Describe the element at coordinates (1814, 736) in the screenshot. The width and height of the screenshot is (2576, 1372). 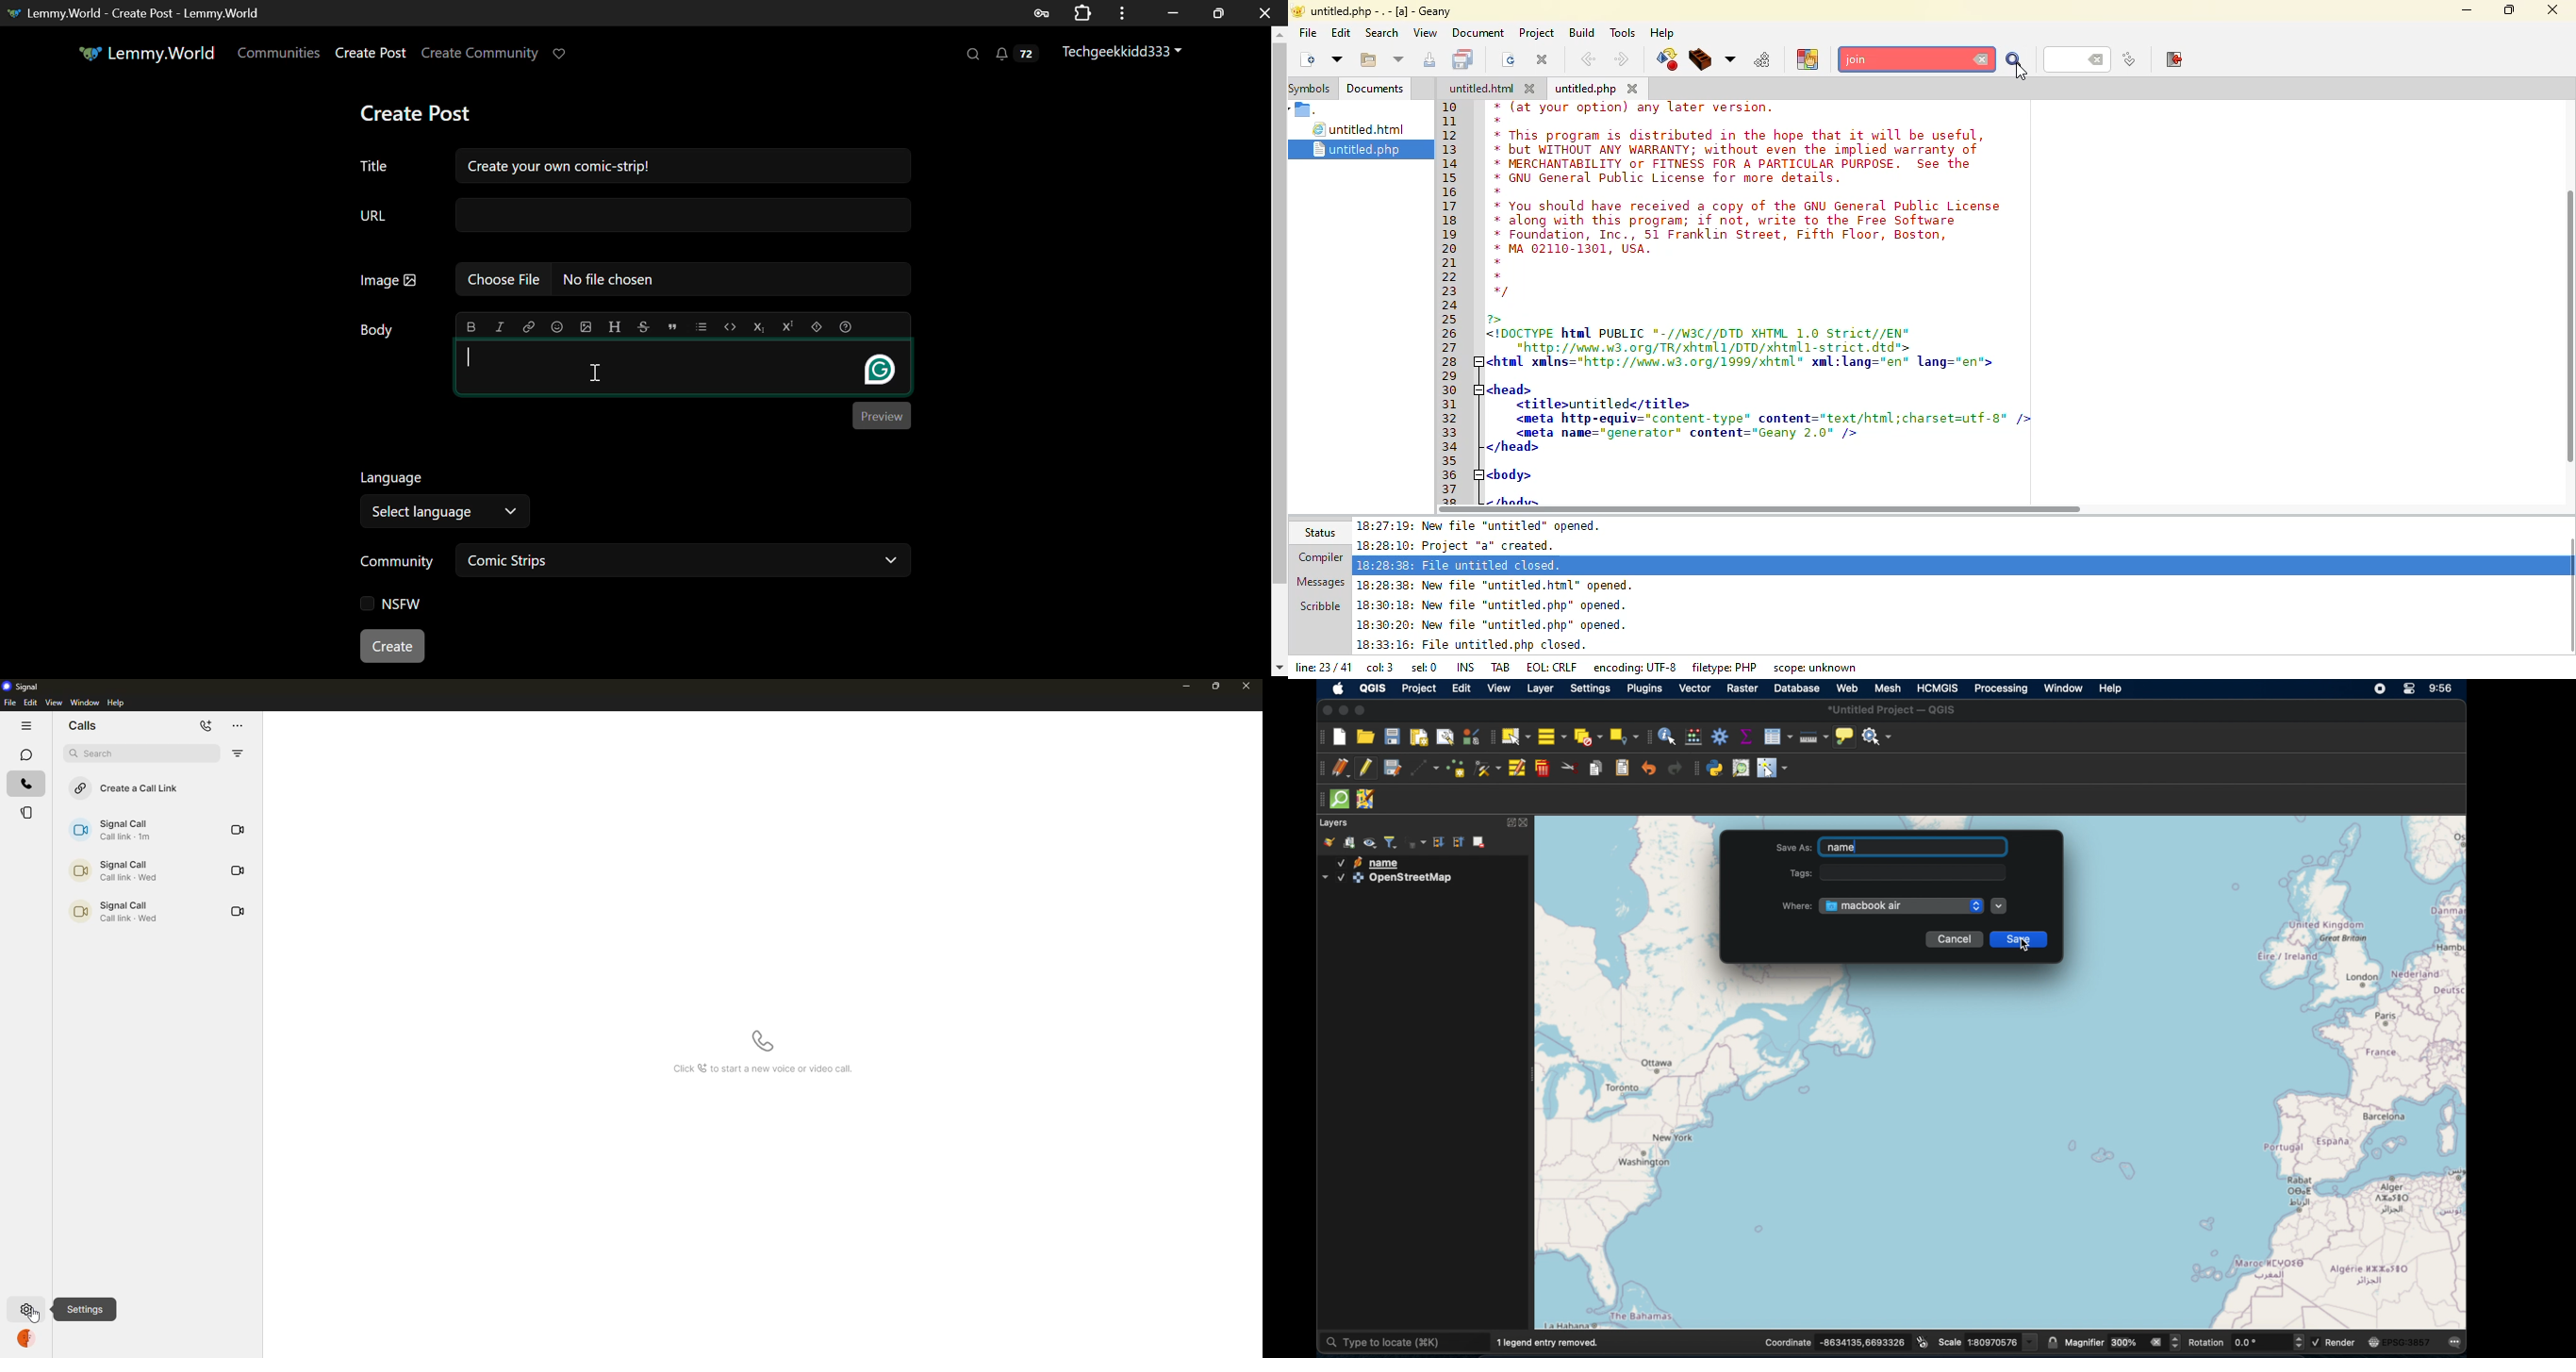
I see `measure line` at that location.